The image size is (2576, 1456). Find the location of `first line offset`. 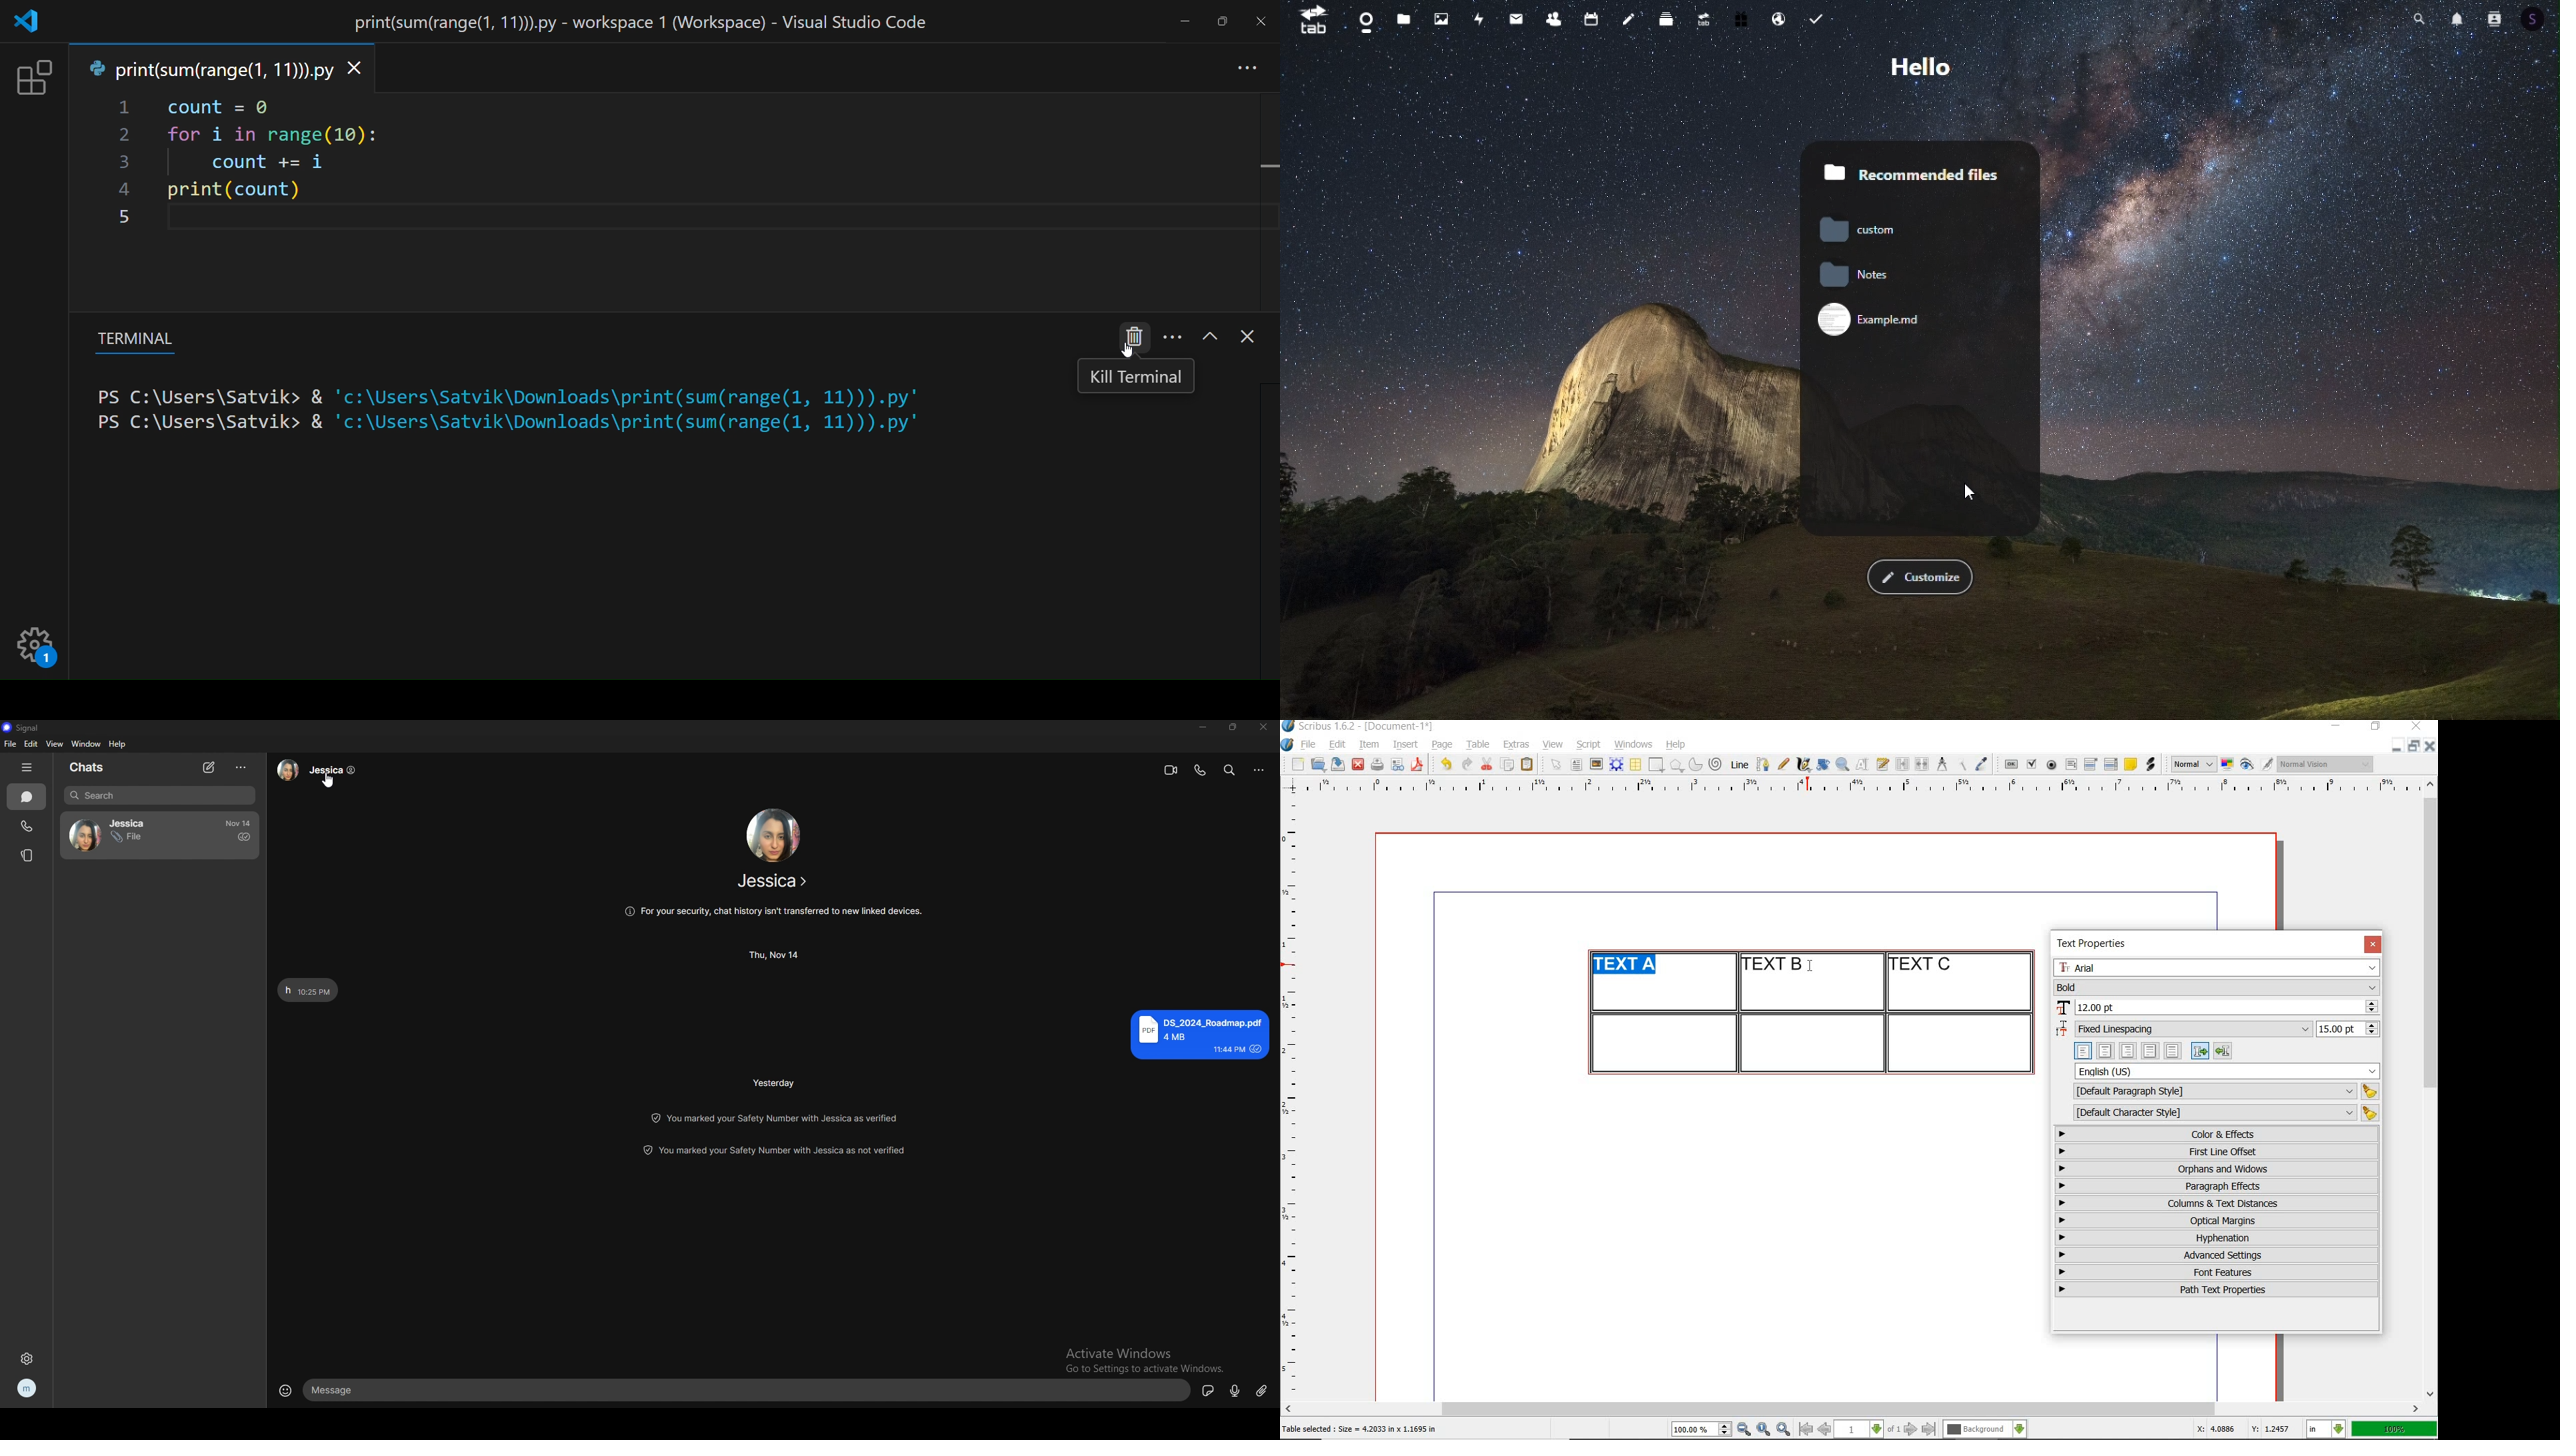

first line offset is located at coordinates (2218, 1152).